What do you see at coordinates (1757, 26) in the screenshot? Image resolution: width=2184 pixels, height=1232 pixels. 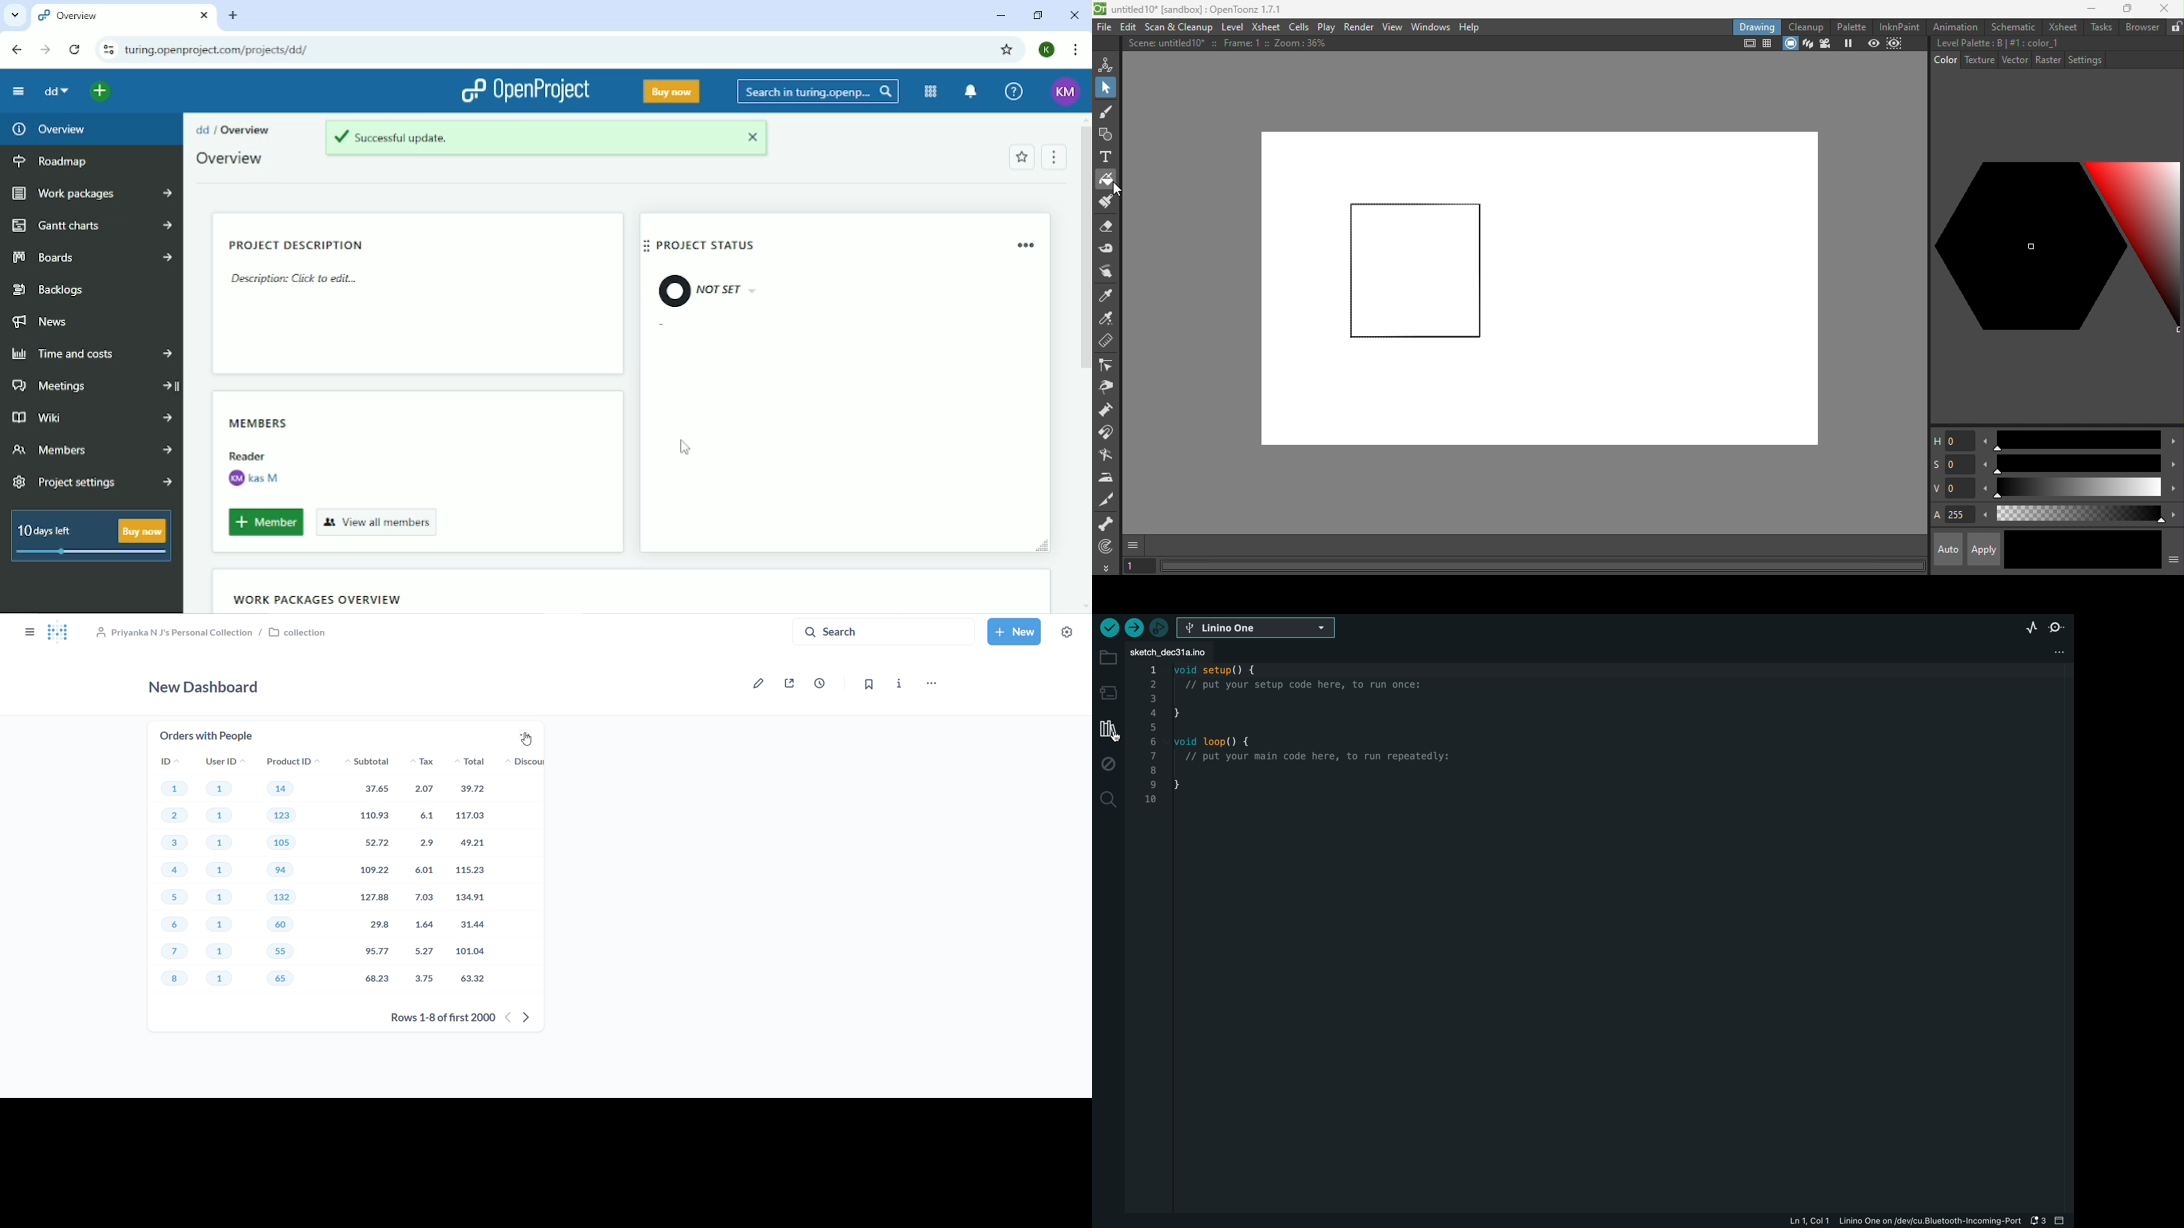 I see `Drawing` at bounding box center [1757, 26].